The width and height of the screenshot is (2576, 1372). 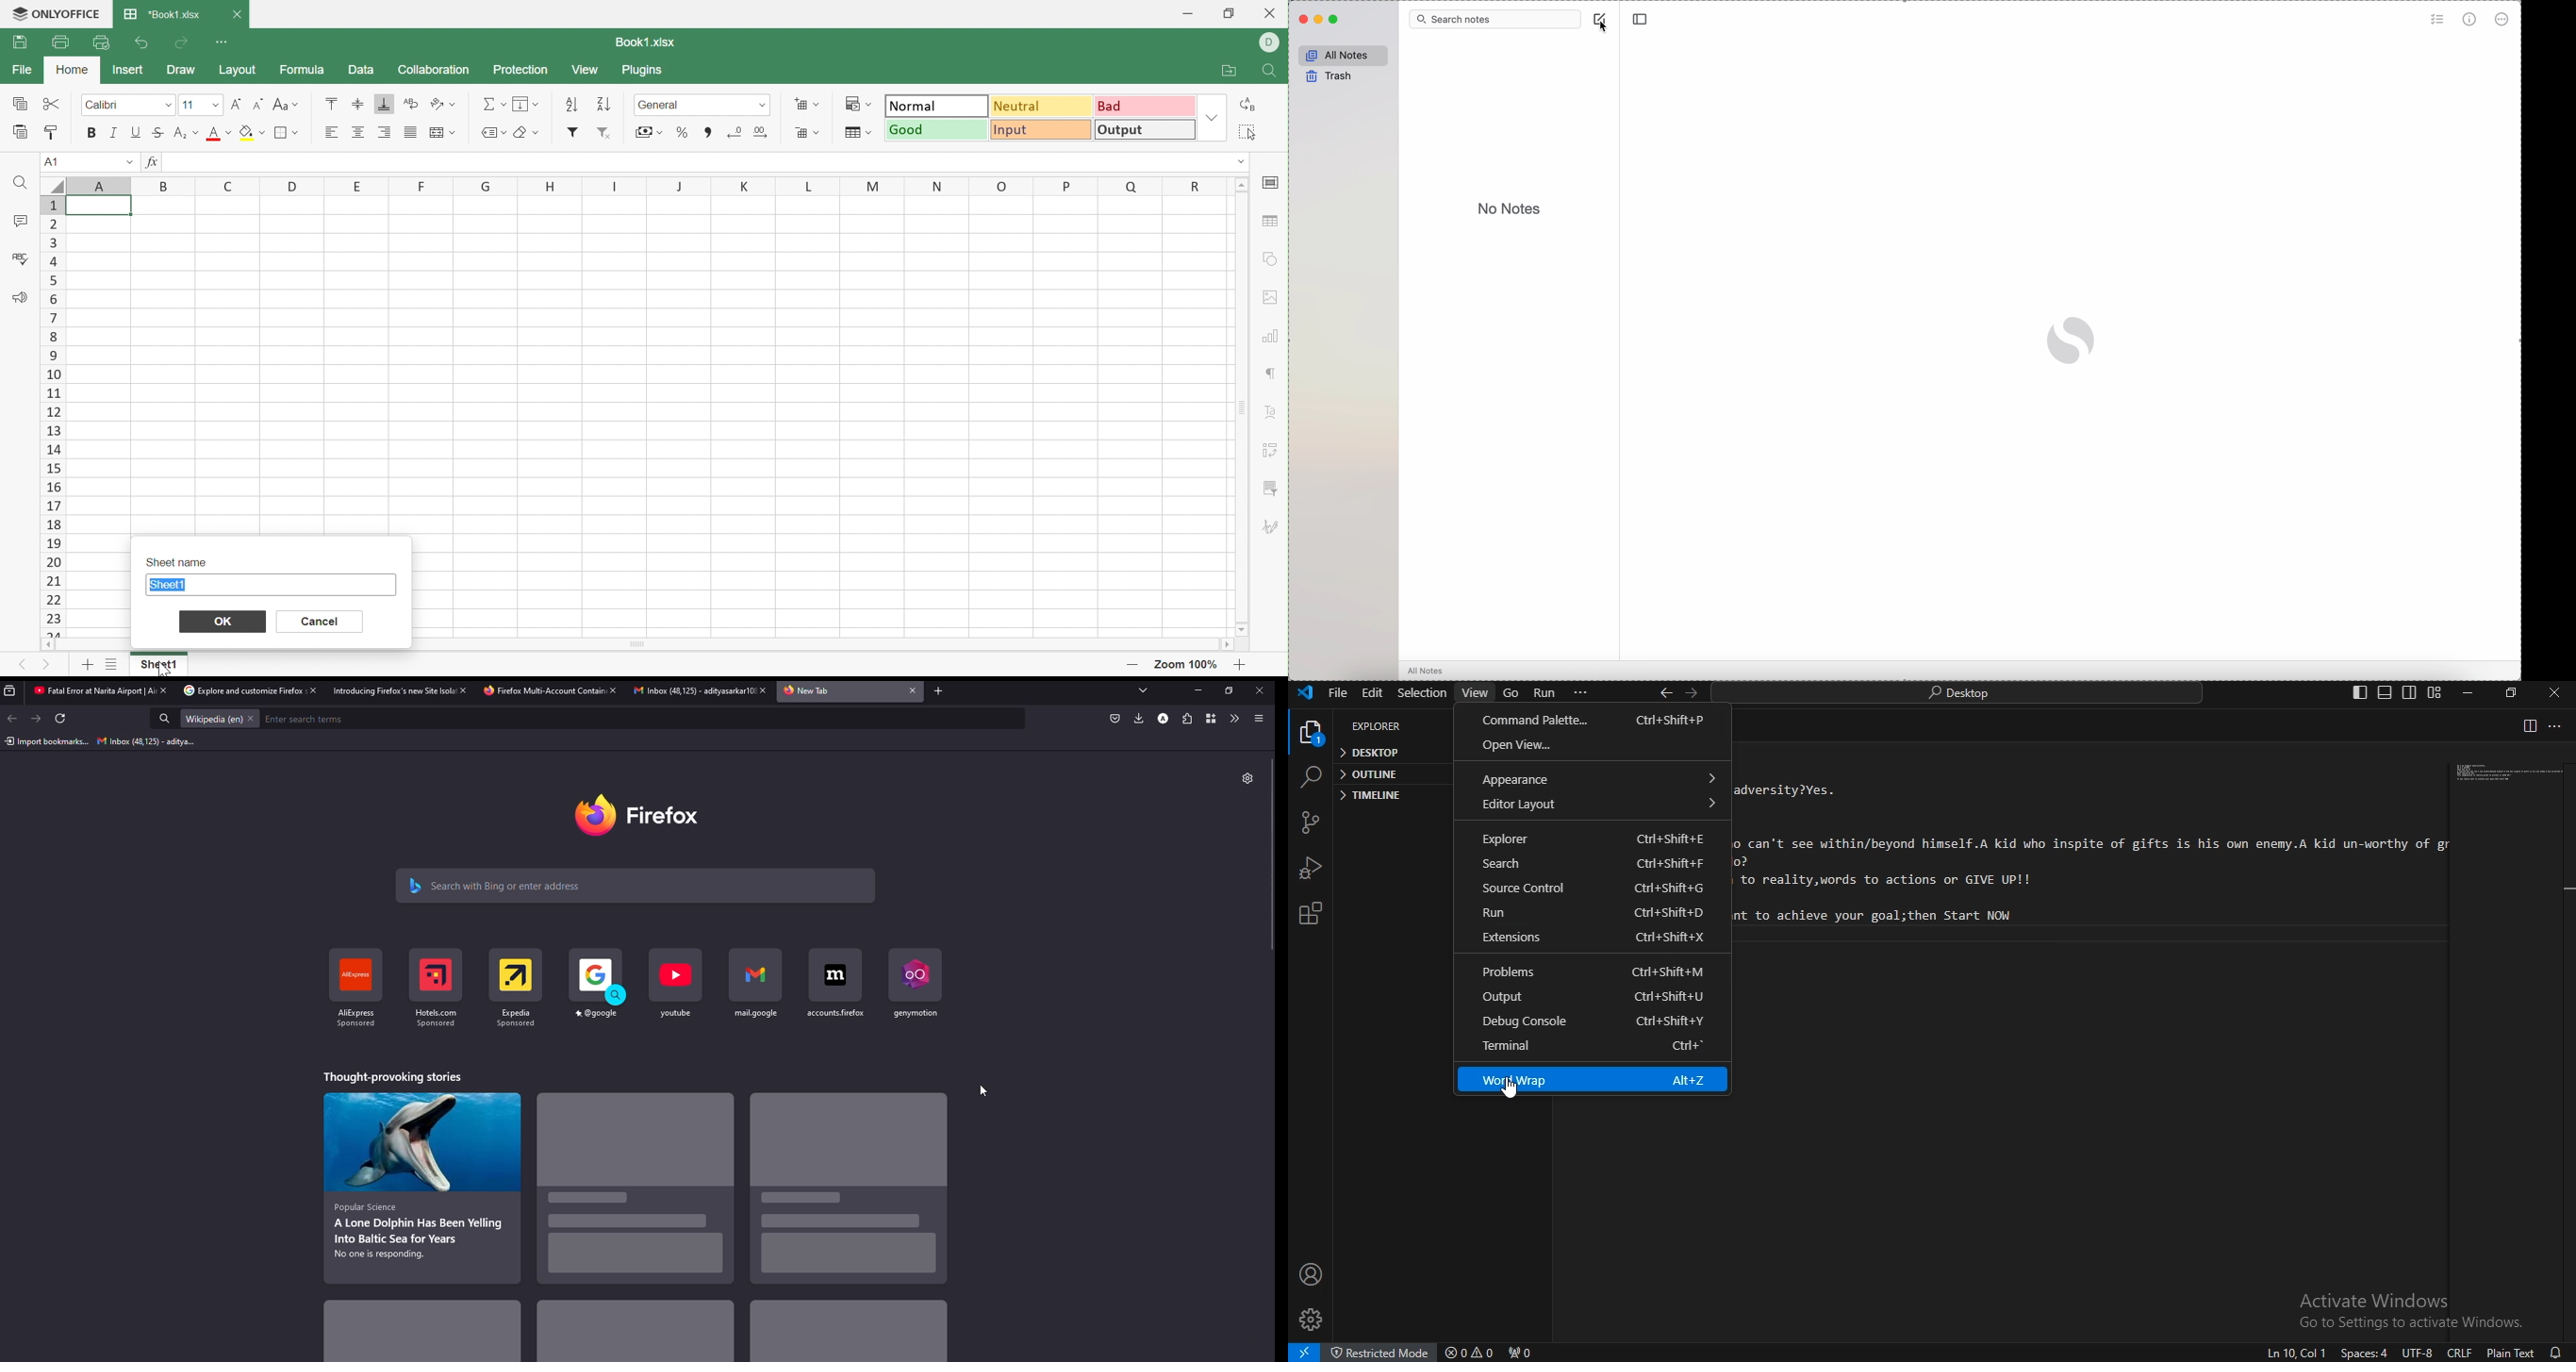 I want to click on account, so click(x=1312, y=1272).